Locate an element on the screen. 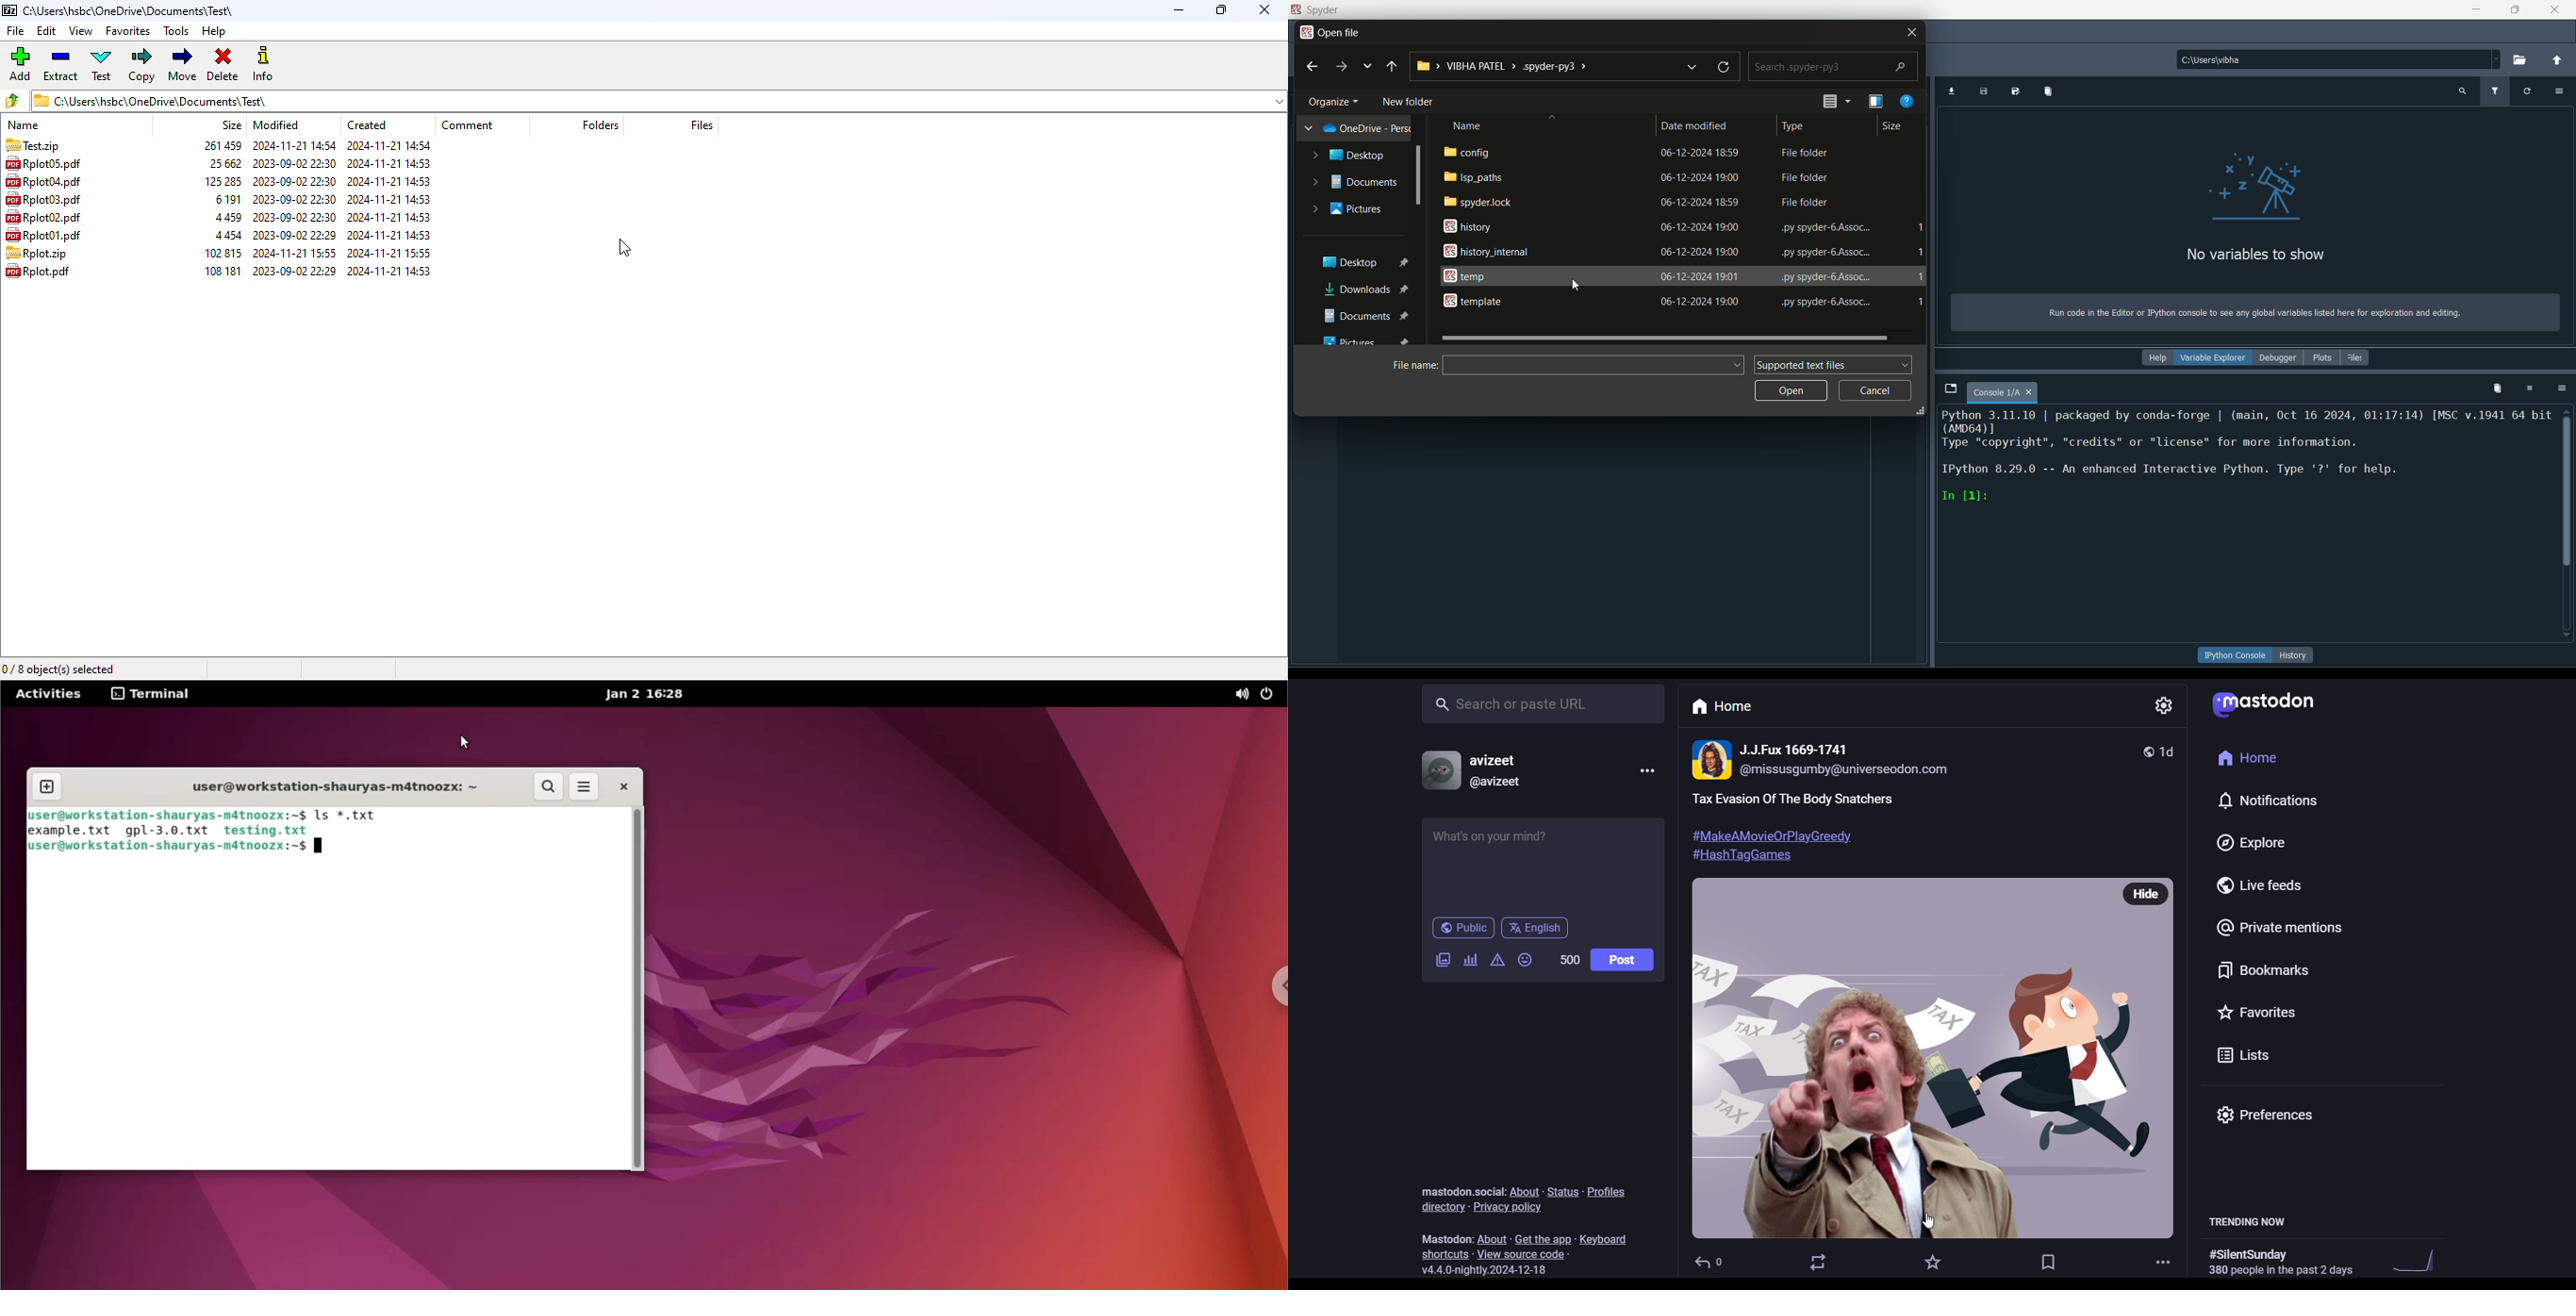  size is located at coordinates (1888, 128).